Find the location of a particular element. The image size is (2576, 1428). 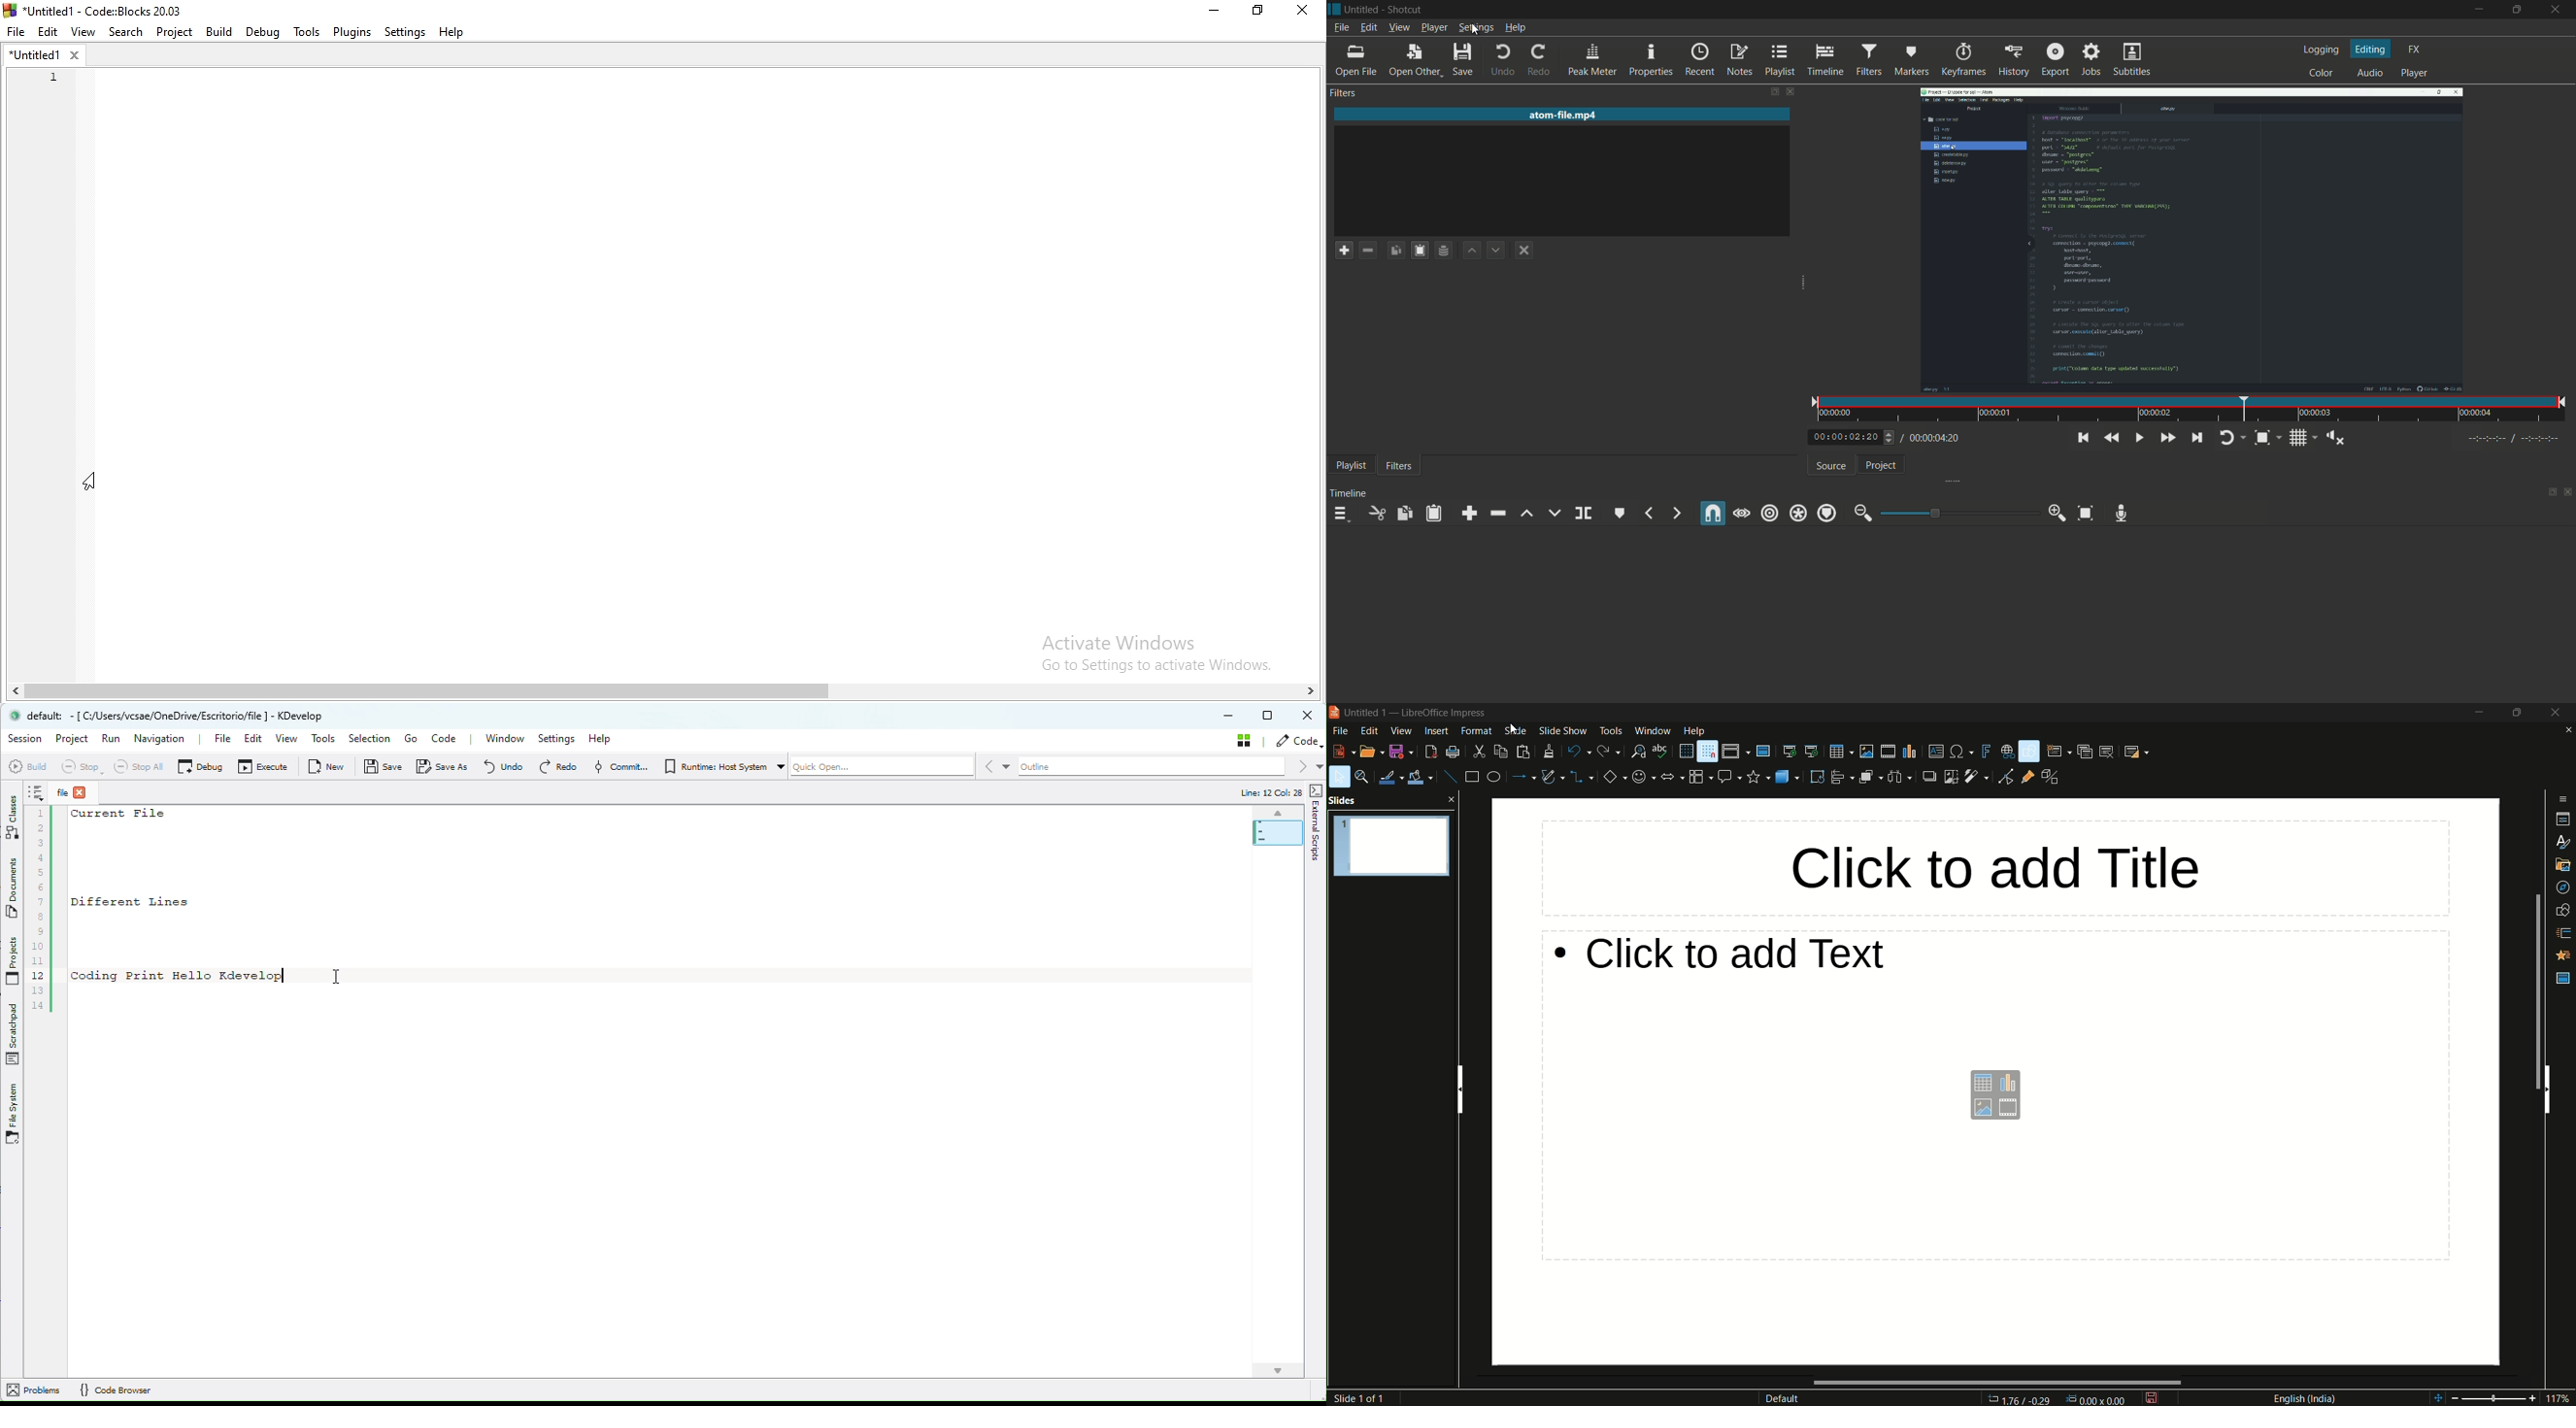

save filter set is located at coordinates (1444, 249).